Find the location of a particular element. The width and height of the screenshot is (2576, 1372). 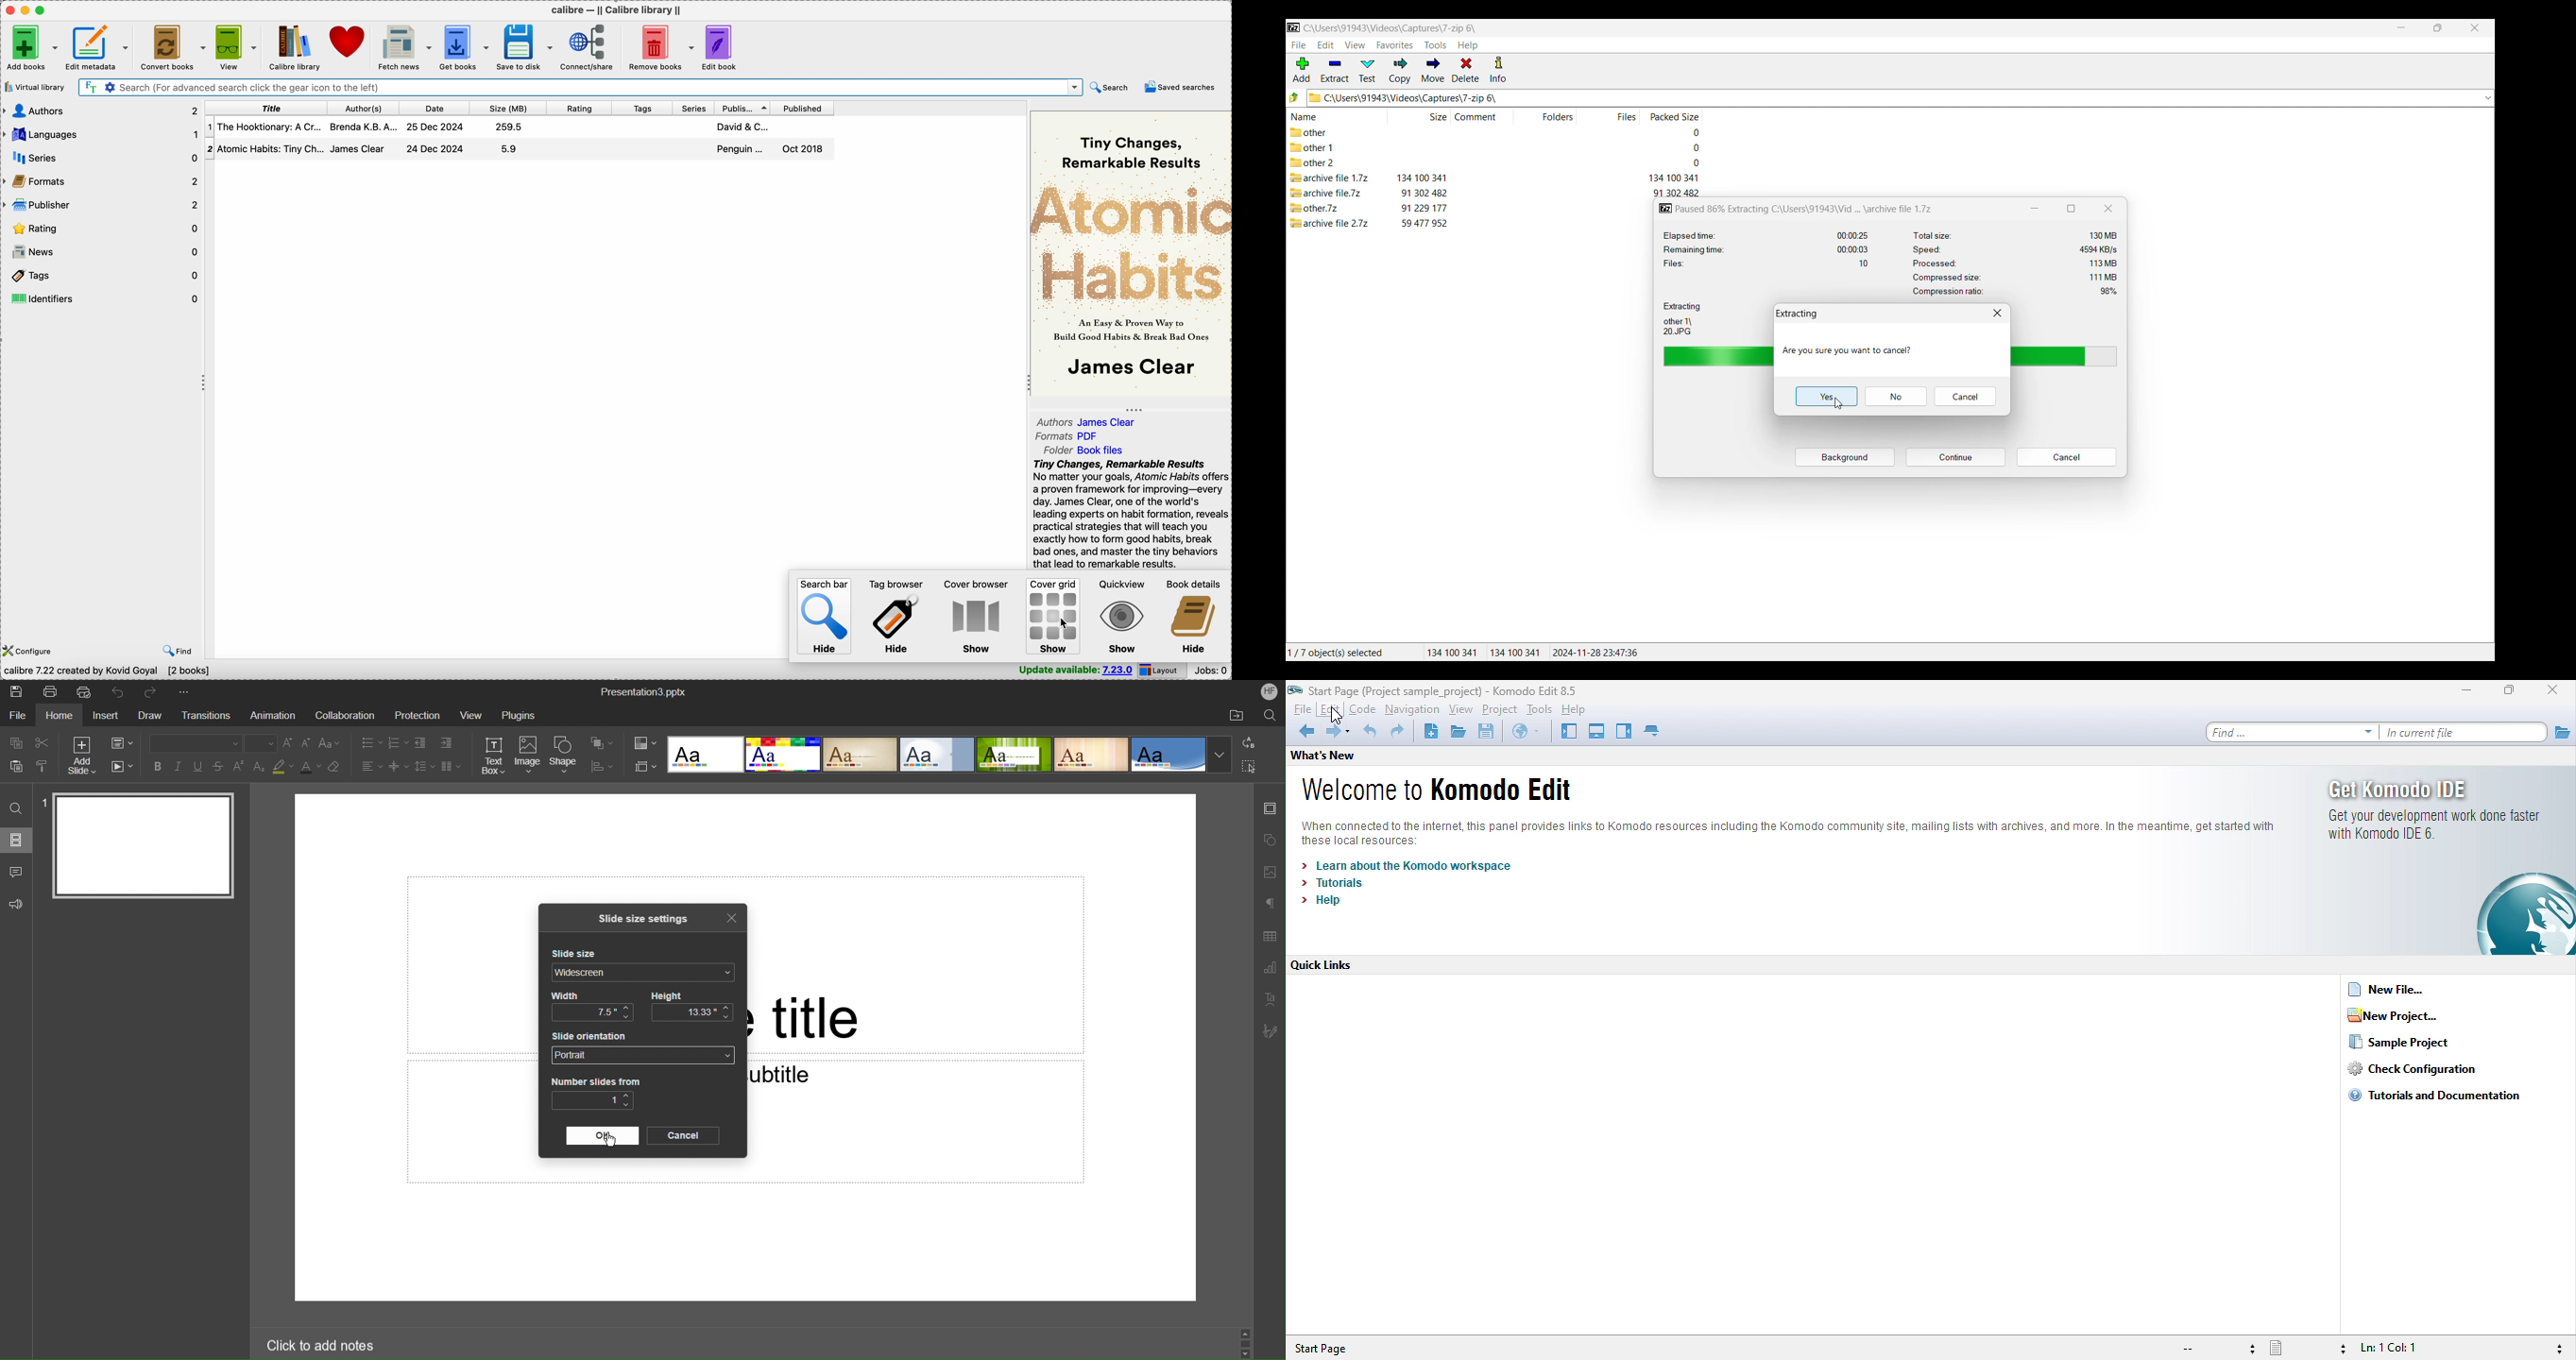

author(s) is located at coordinates (364, 109).